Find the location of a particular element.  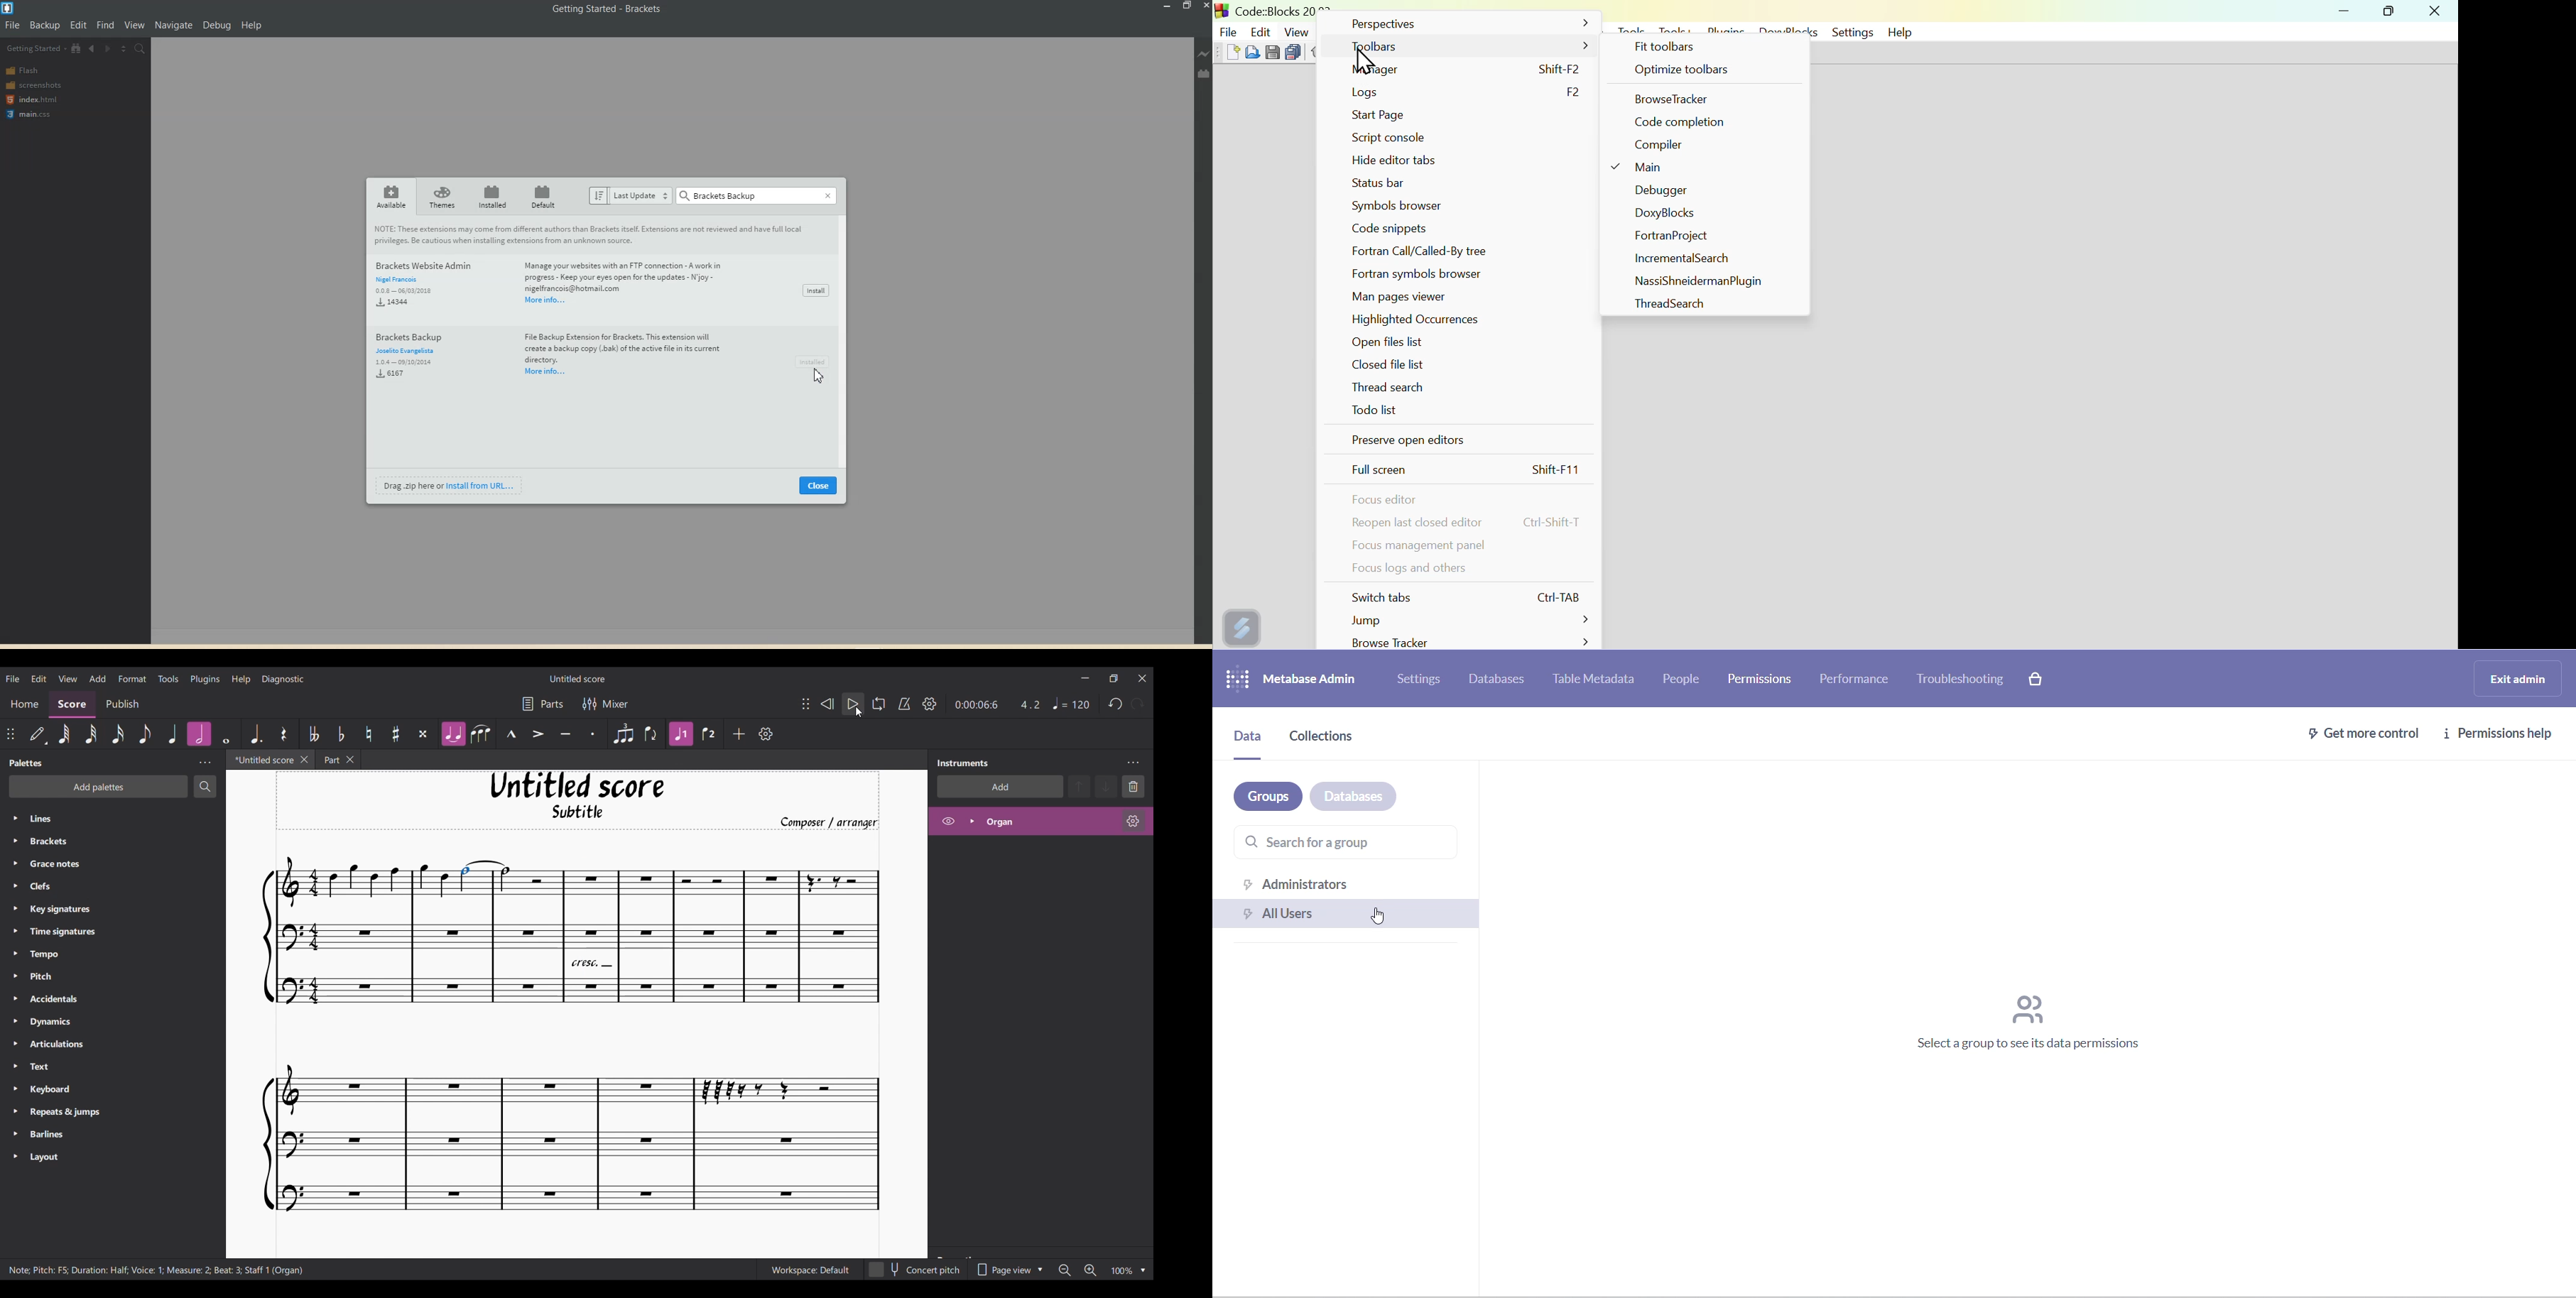

Half note is located at coordinates (200, 734).